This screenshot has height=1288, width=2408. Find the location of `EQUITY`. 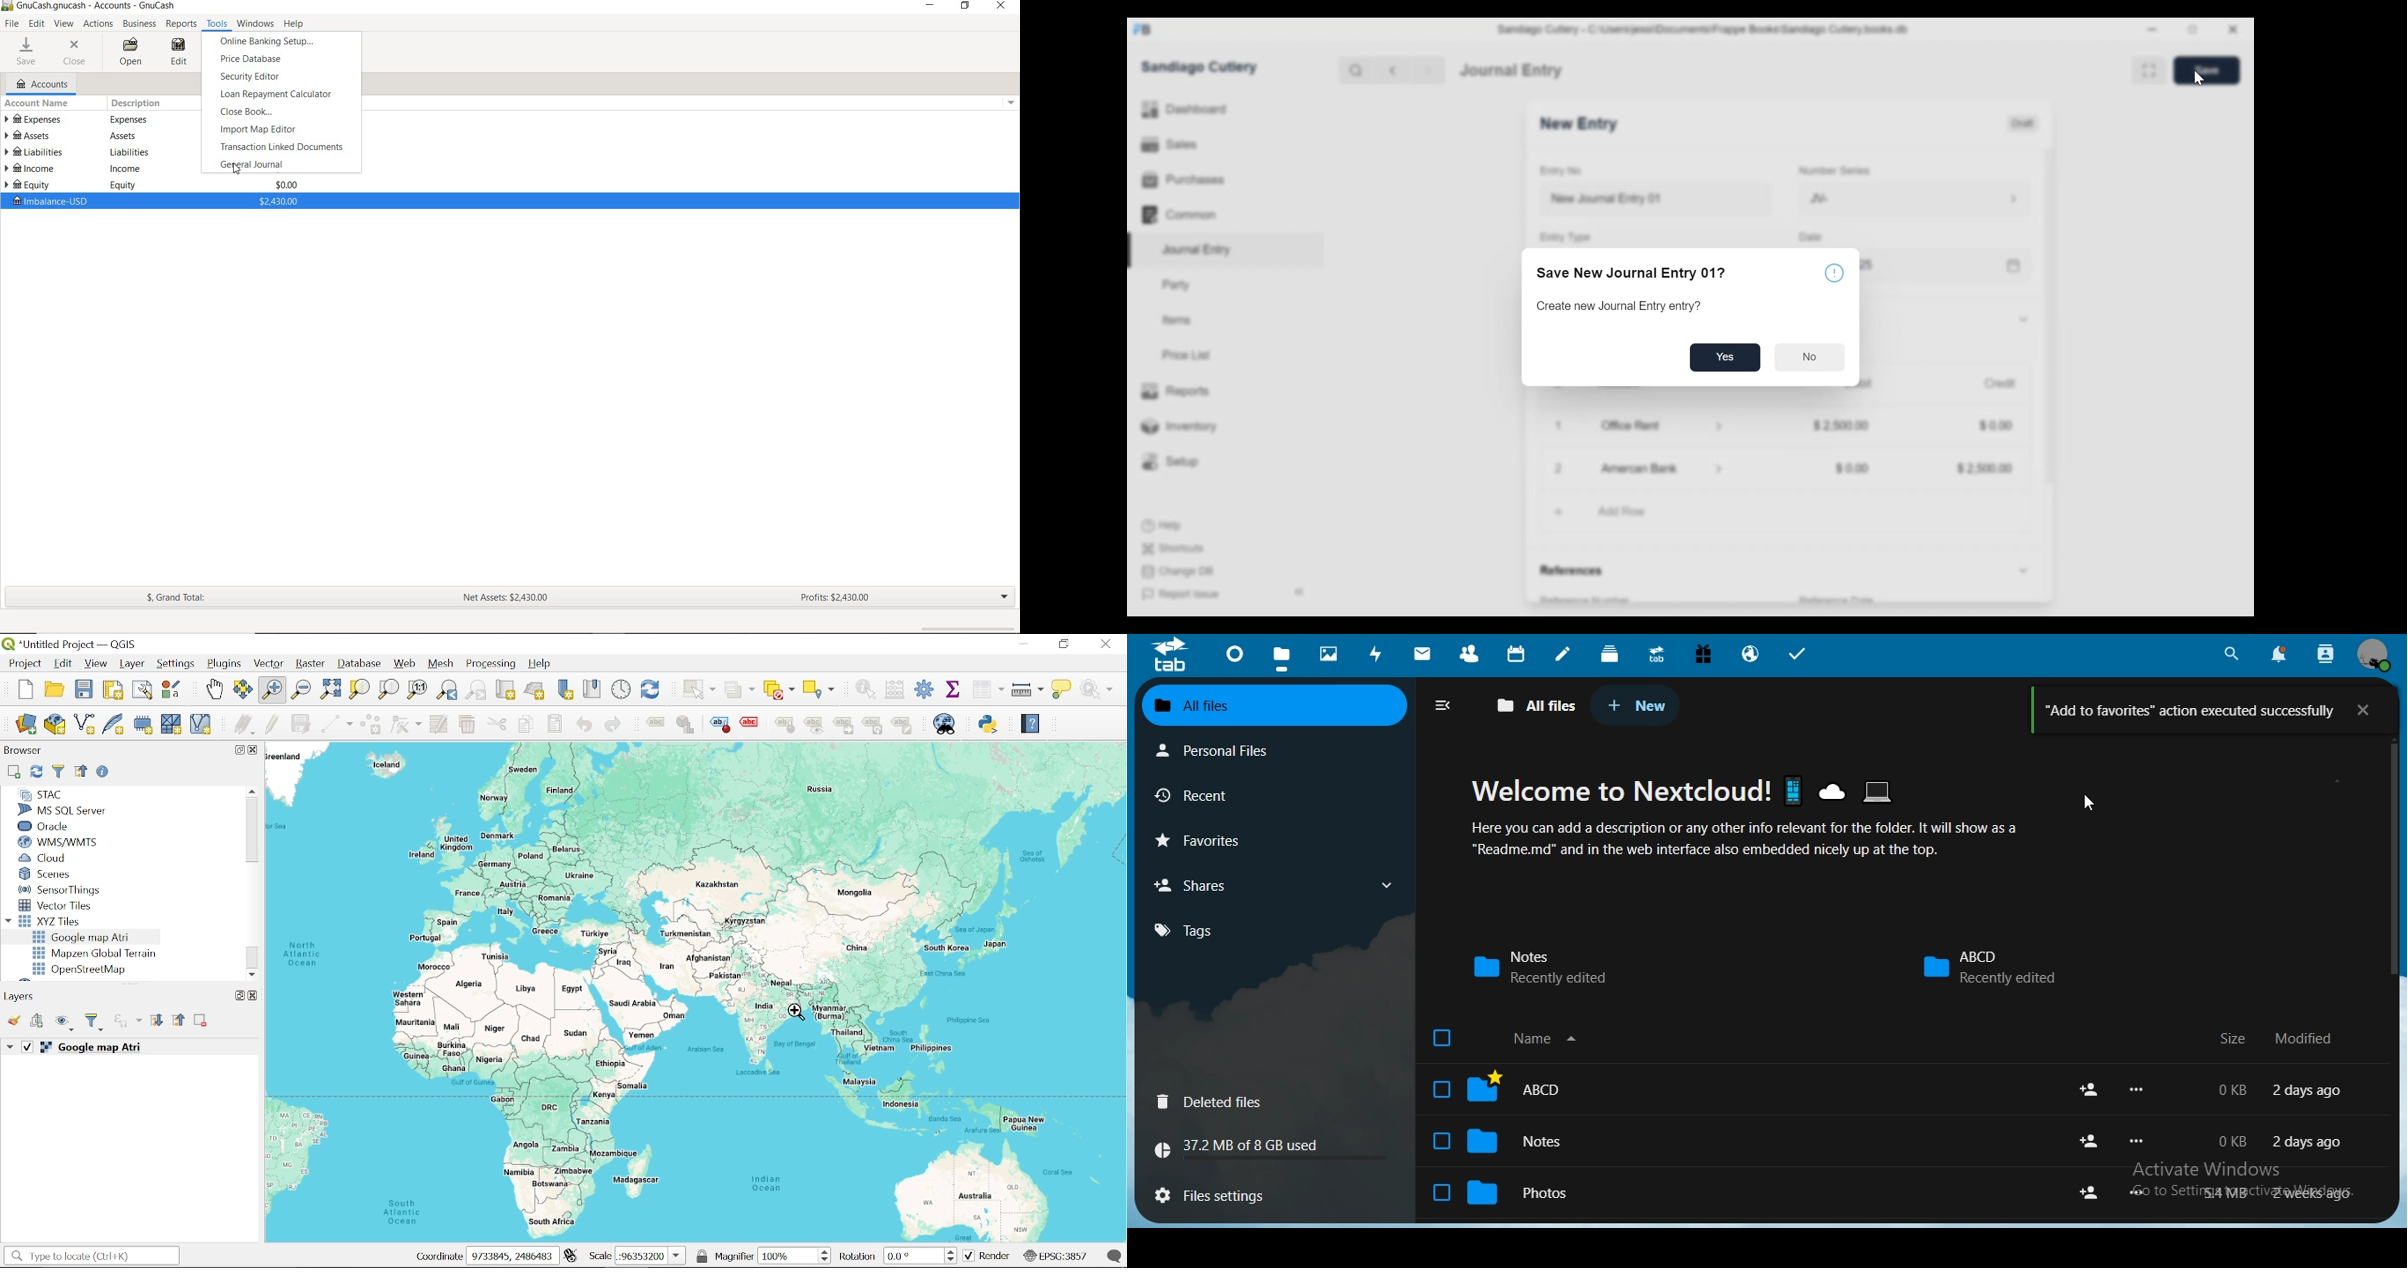

EQUITY is located at coordinates (35, 185).